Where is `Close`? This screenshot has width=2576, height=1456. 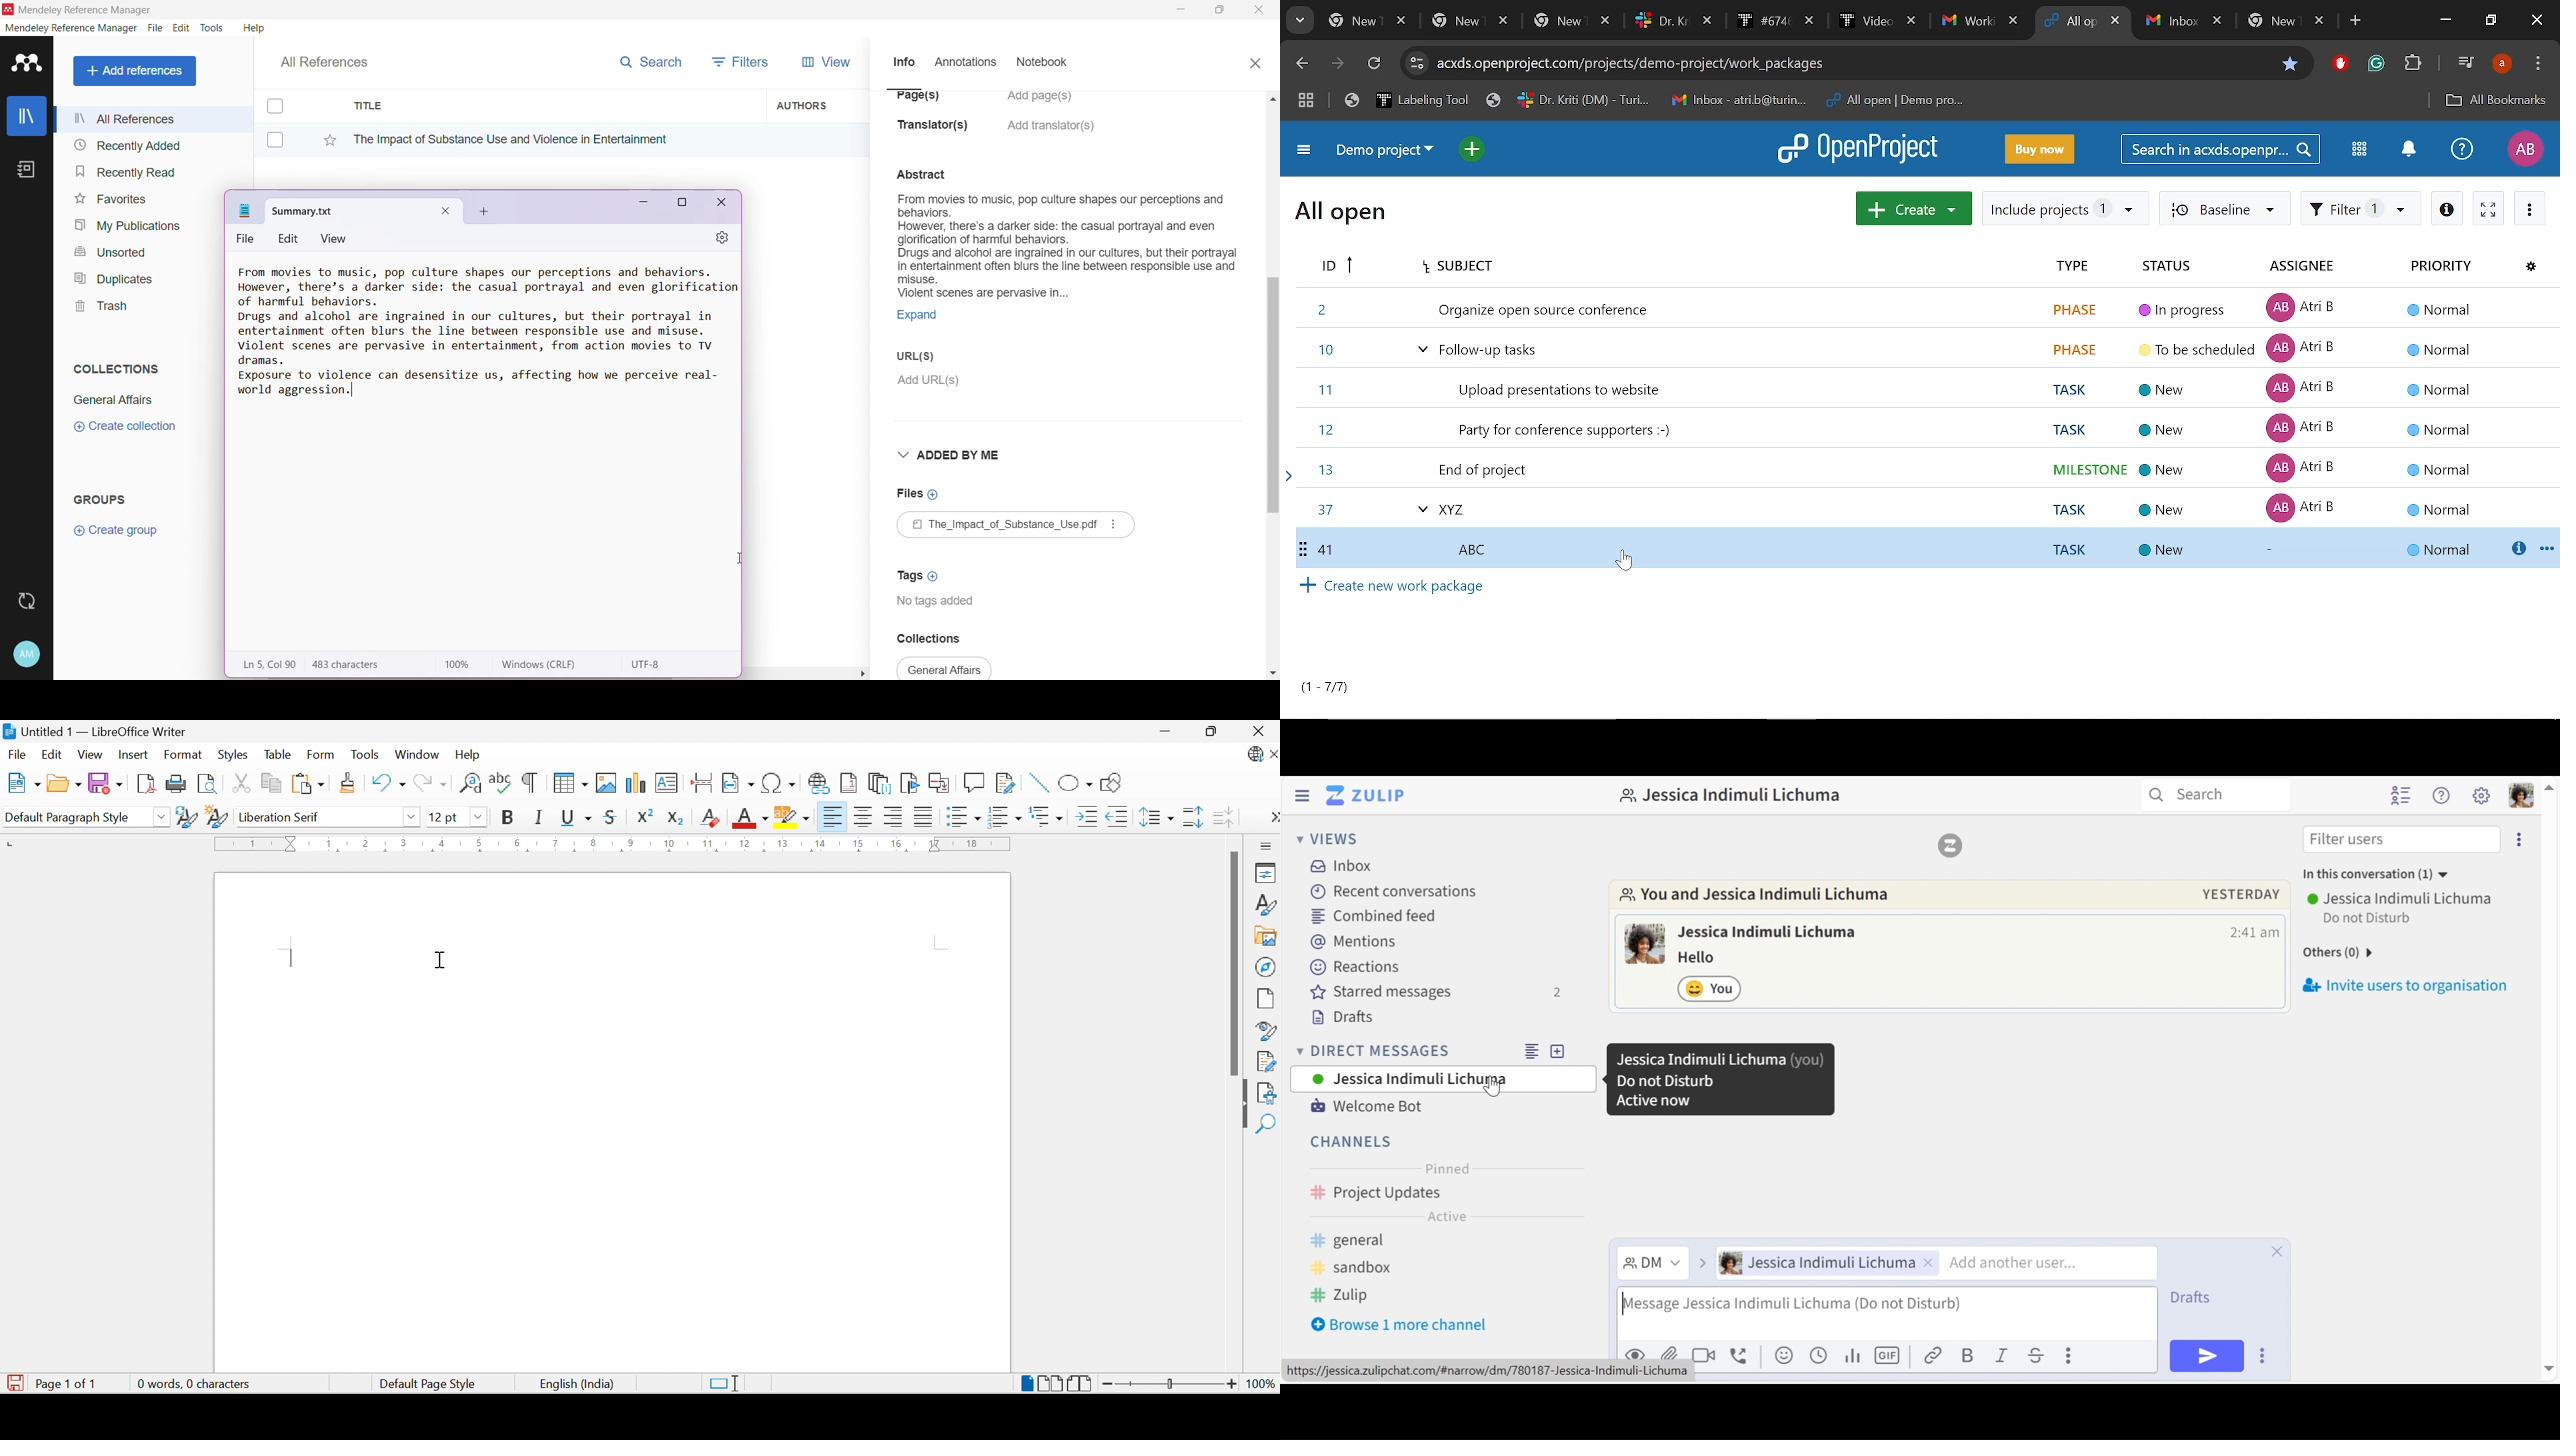
Close is located at coordinates (2536, 20).